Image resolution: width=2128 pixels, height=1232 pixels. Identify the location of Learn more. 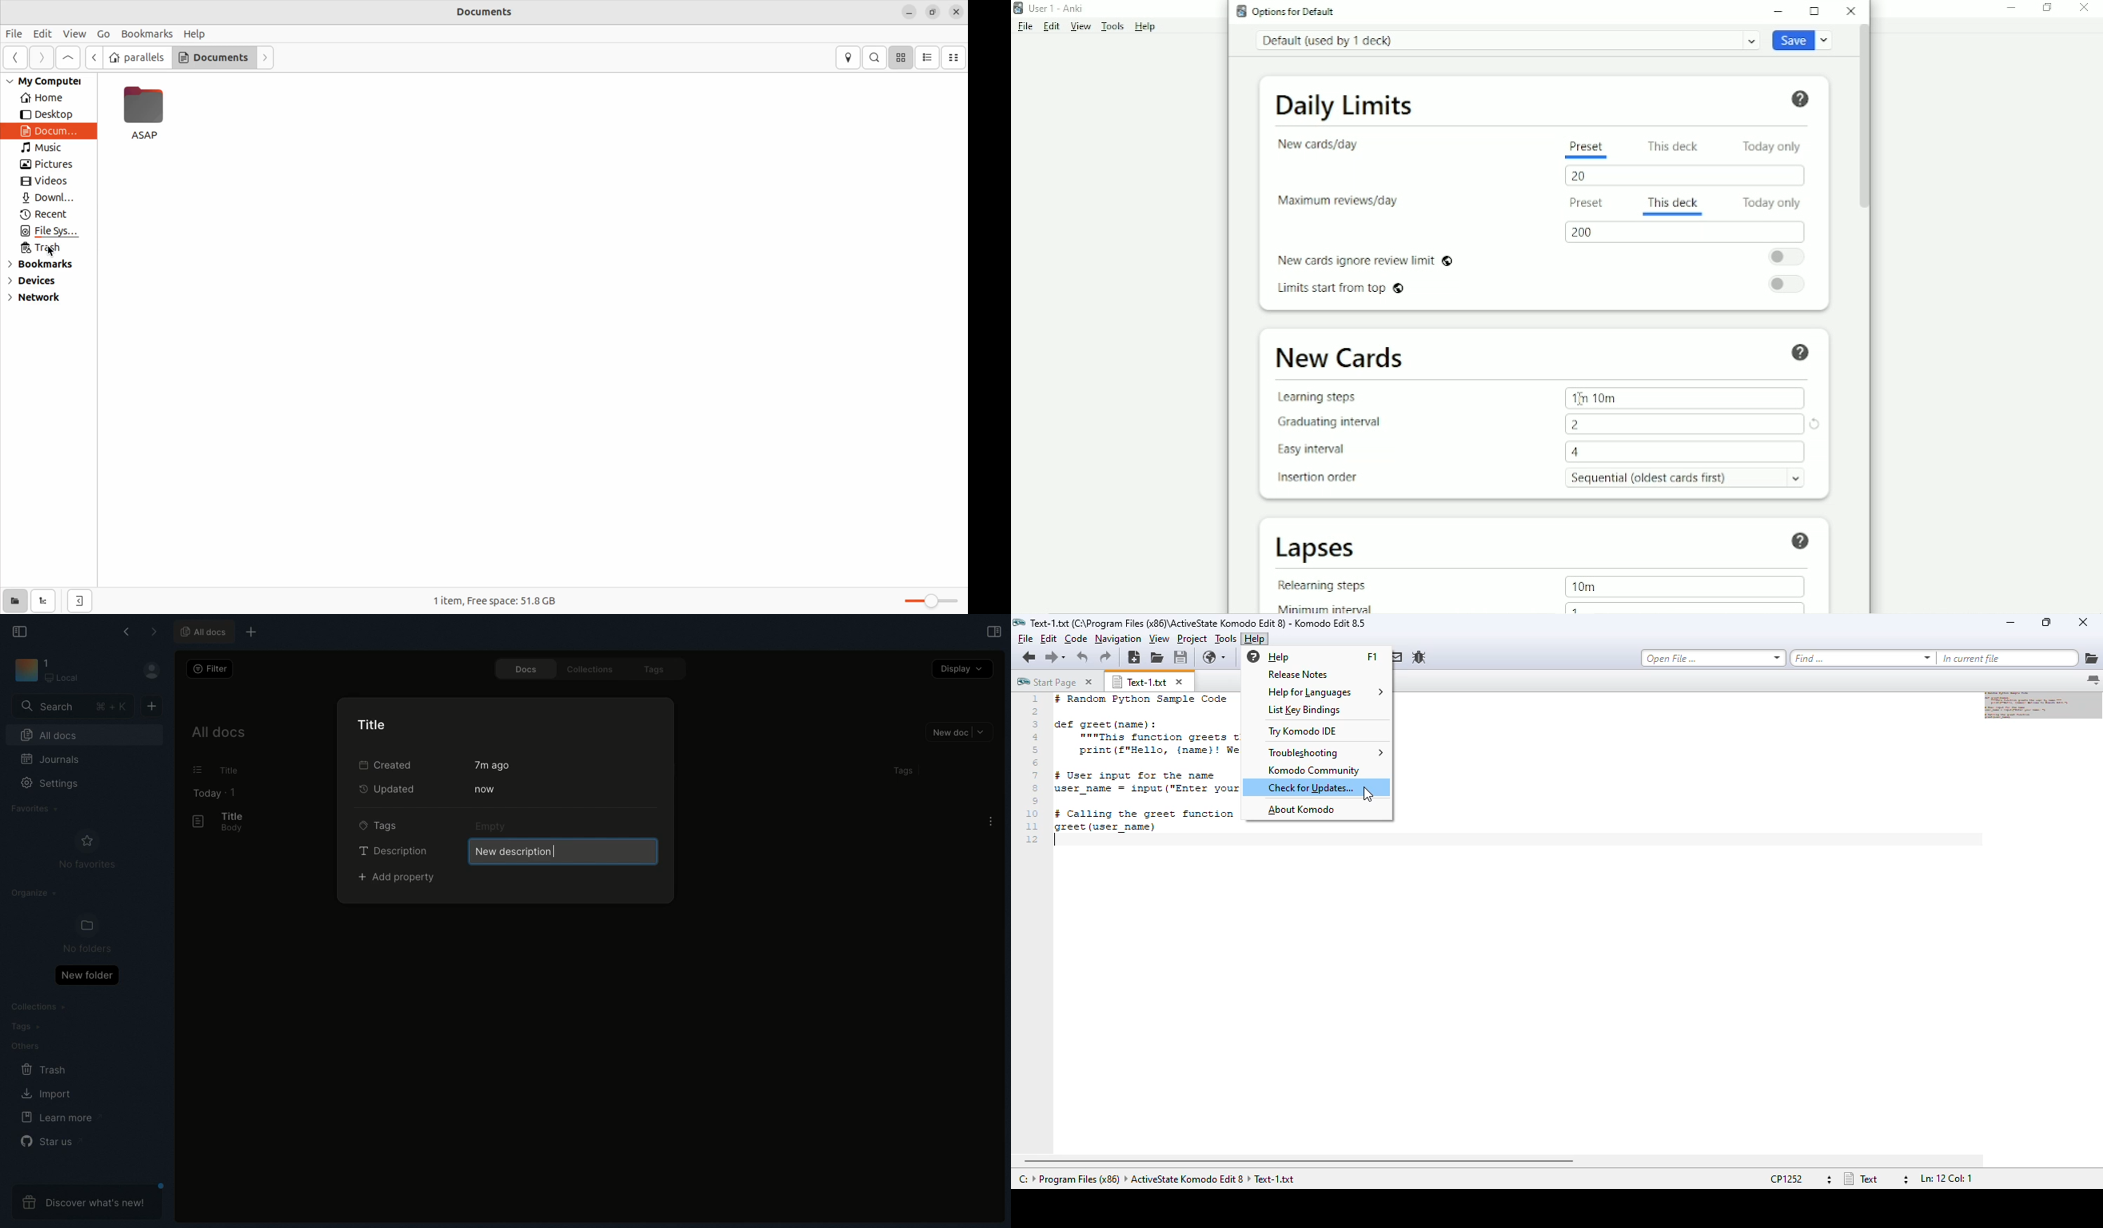
(62, 1118).